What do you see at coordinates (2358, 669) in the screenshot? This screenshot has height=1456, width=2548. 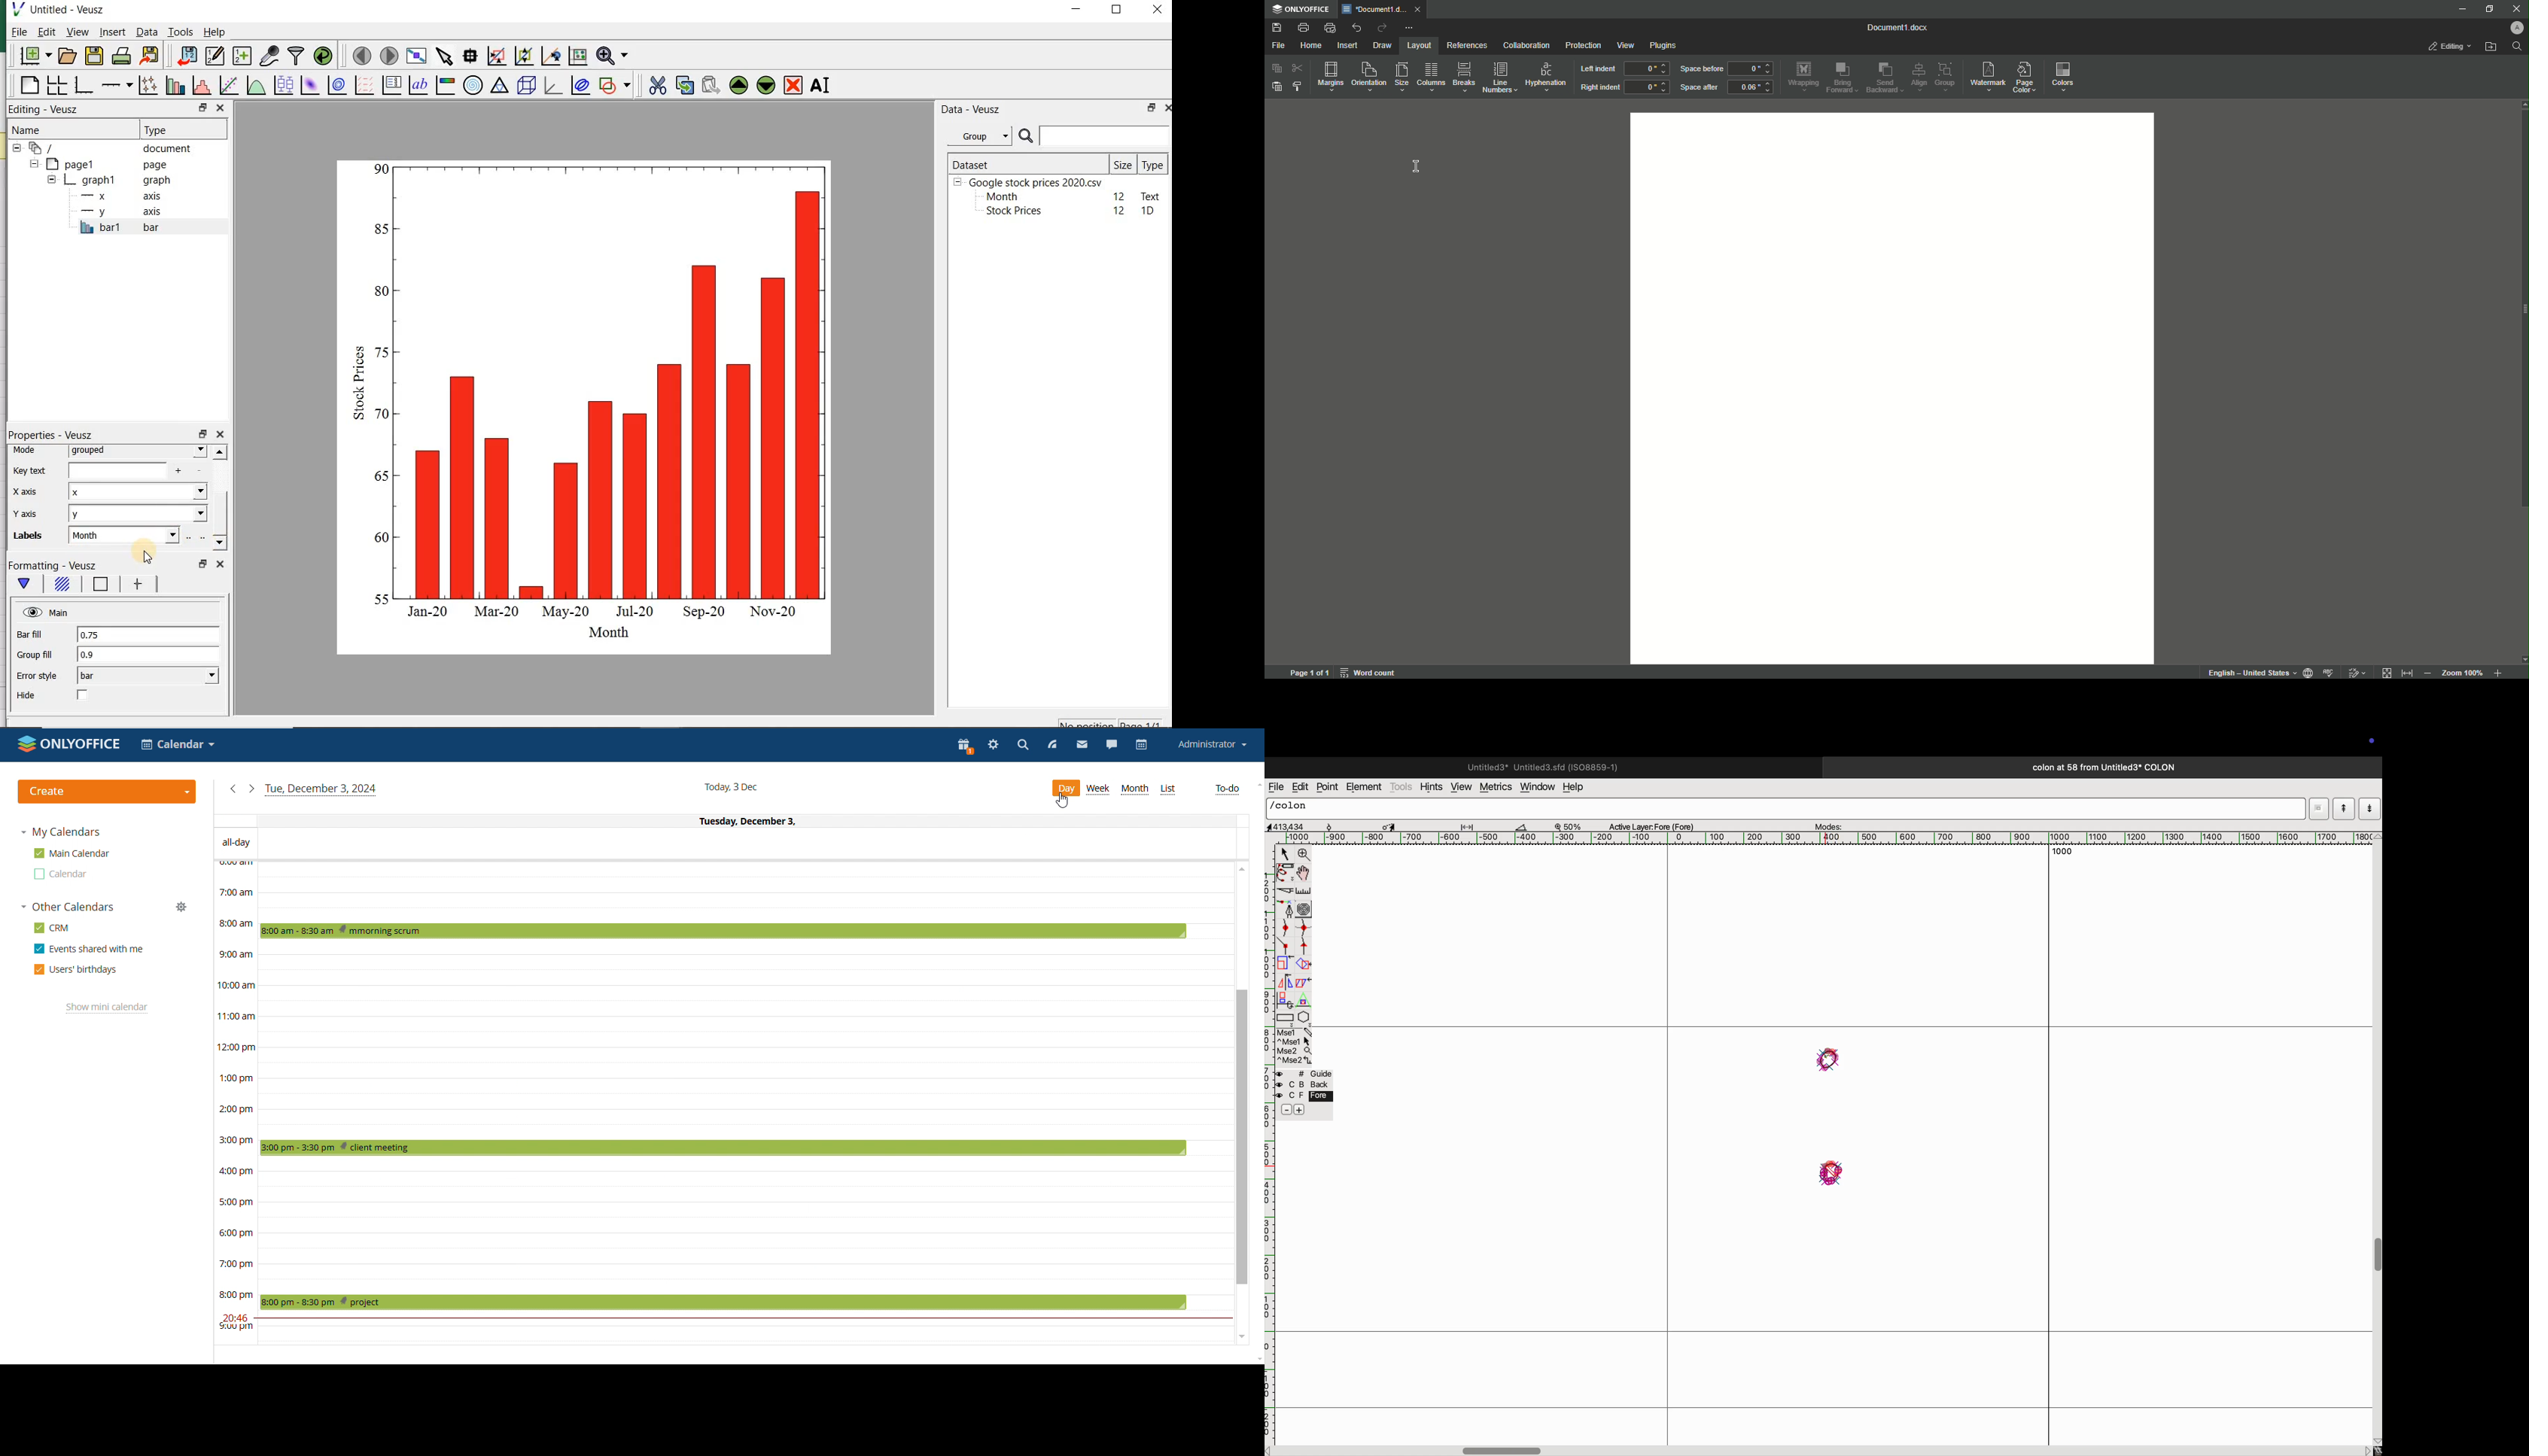 I see `Track changes` at bounding box center [2358, 669].